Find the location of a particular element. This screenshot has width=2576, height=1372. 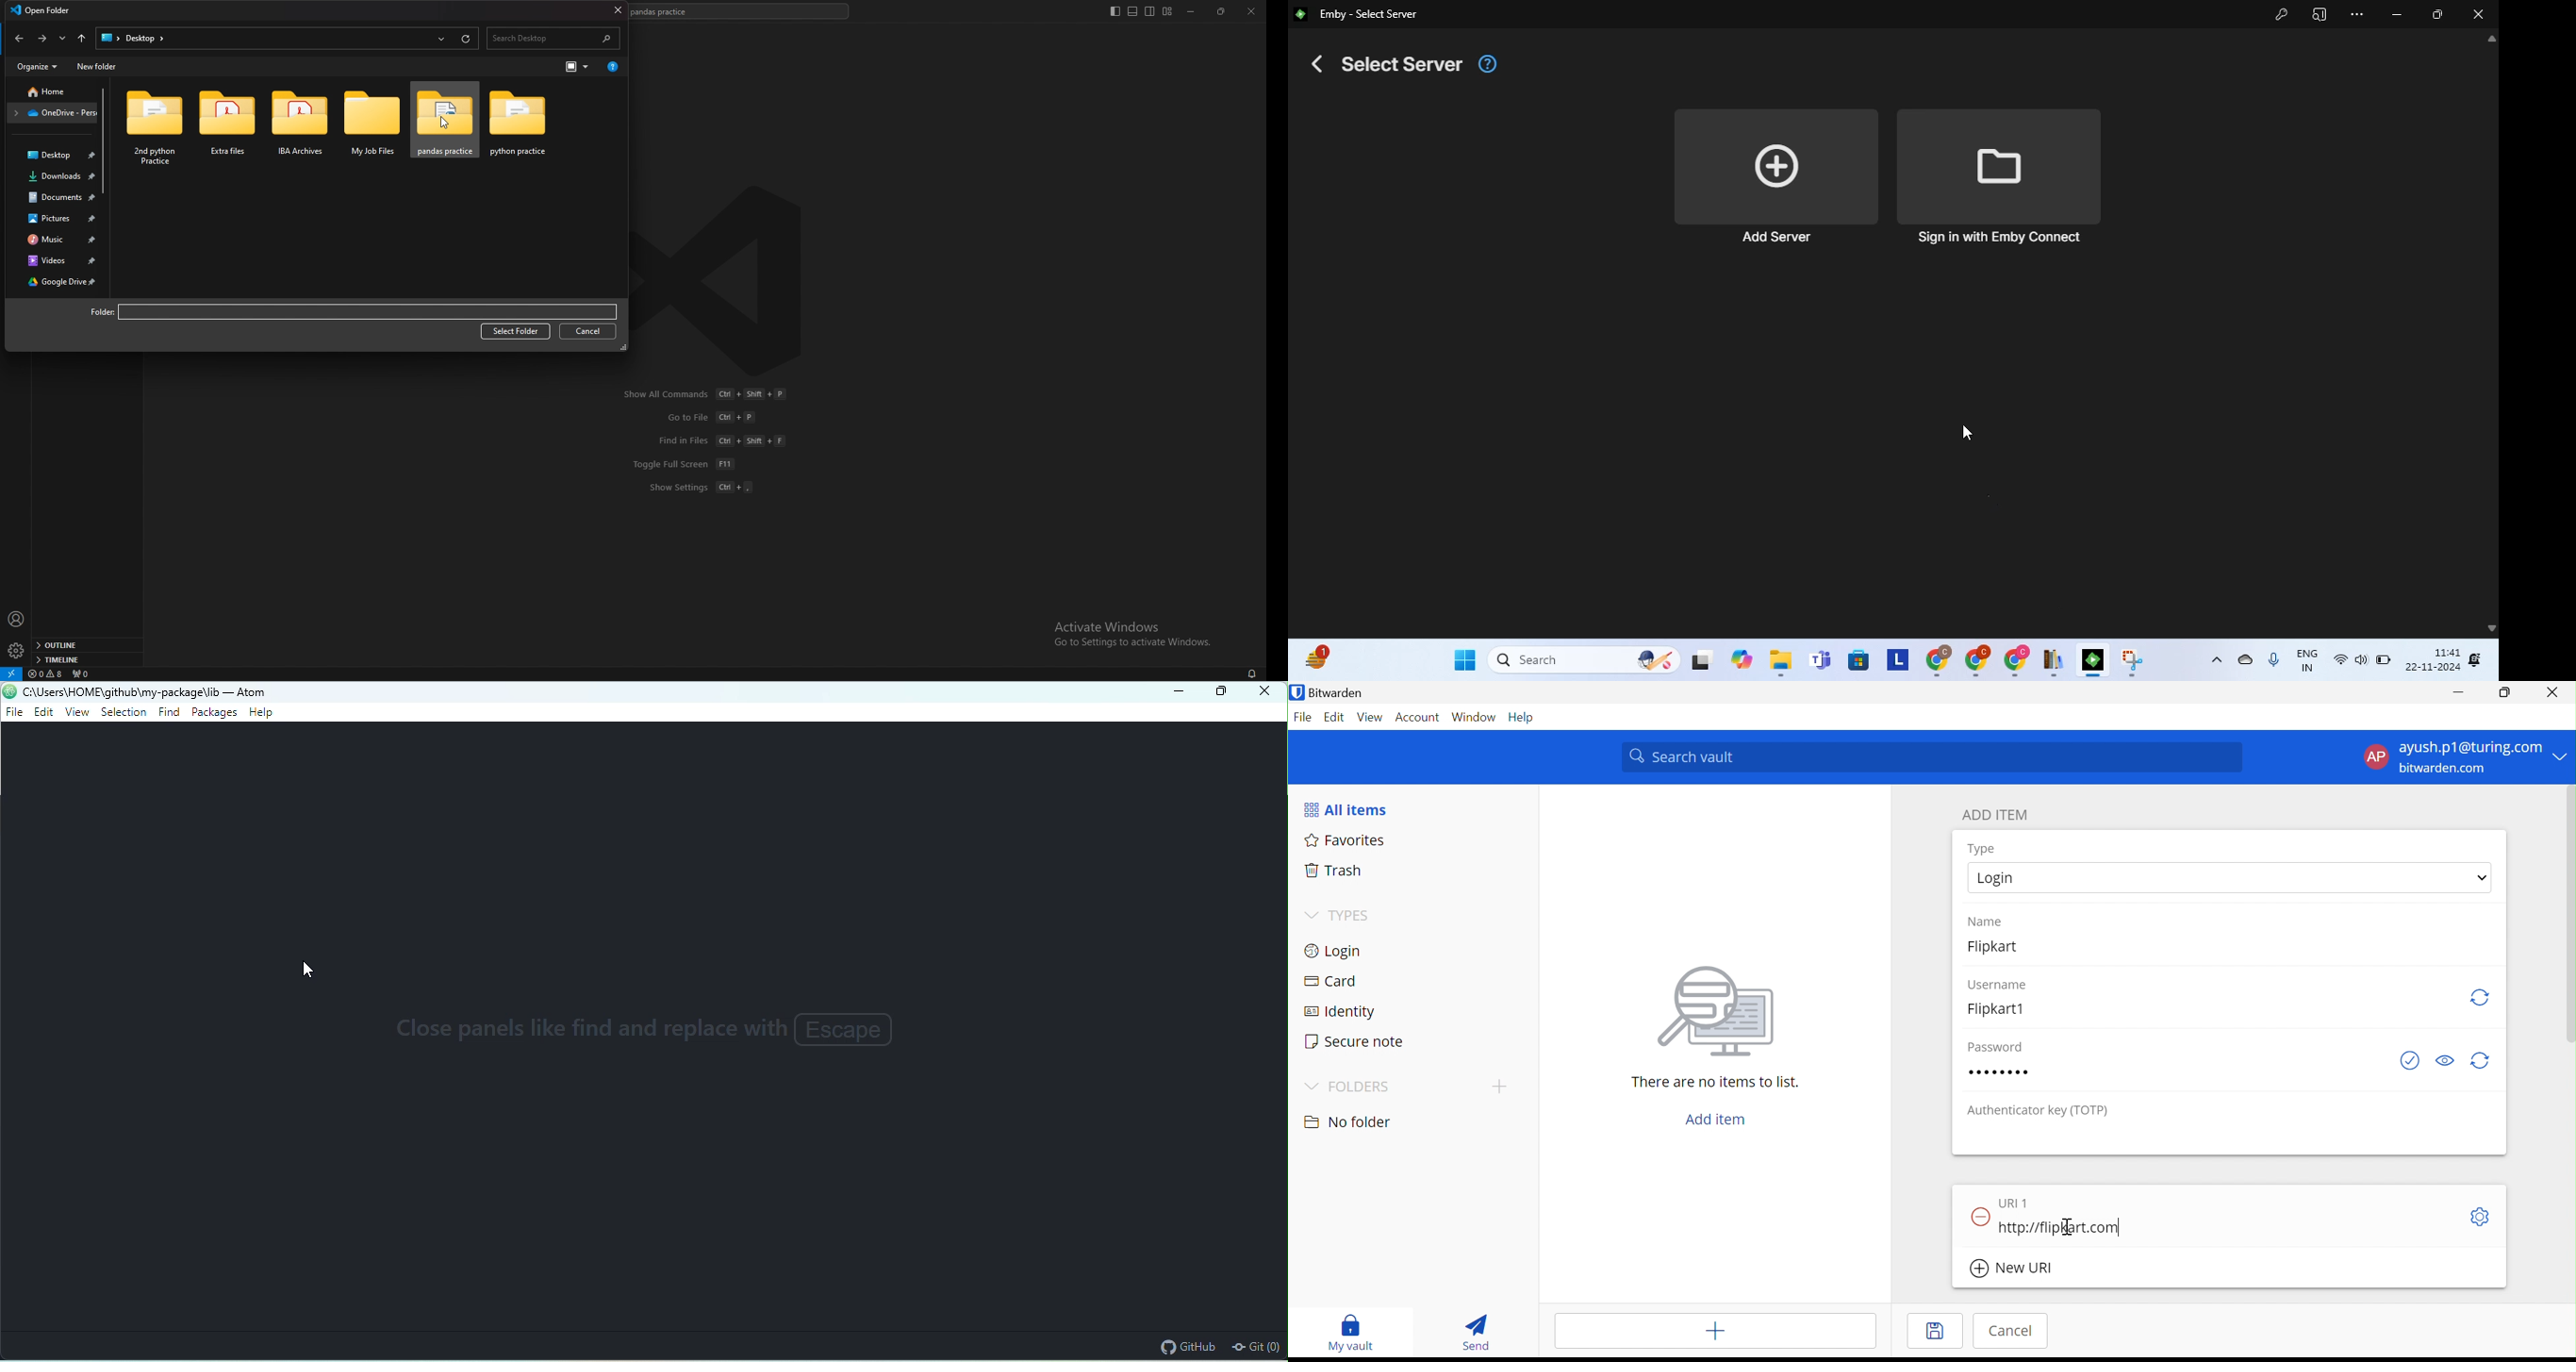

 is located at coordinates (1978, 1219).